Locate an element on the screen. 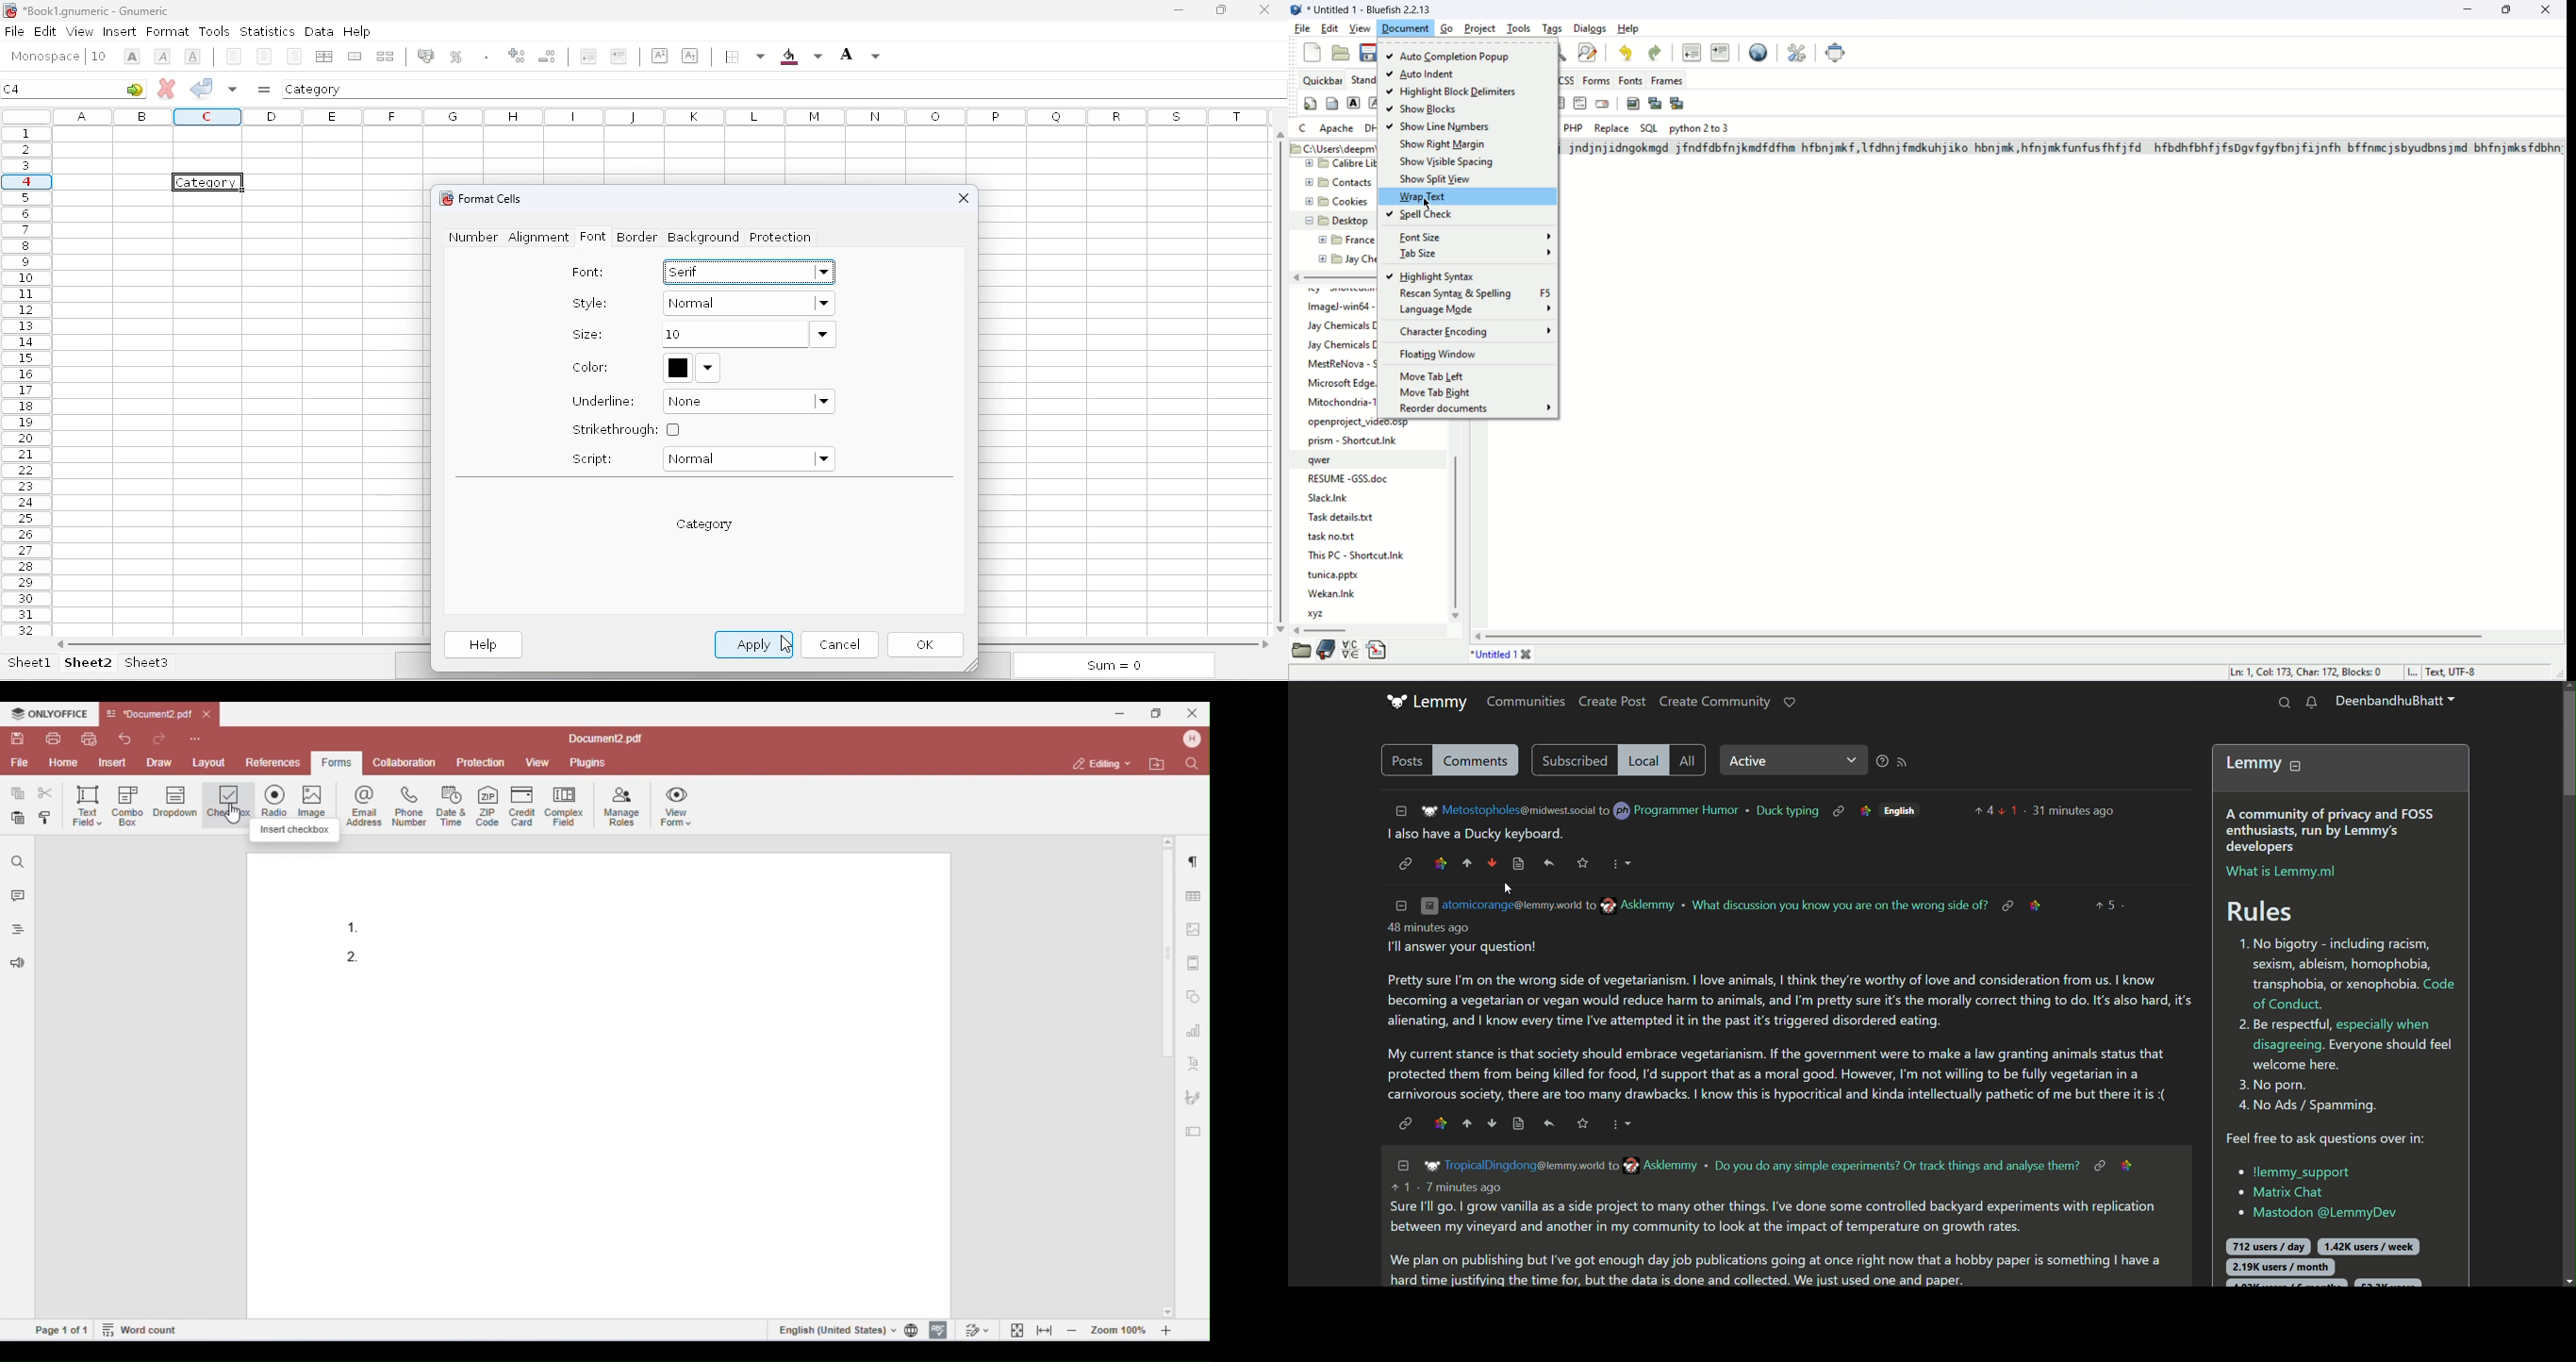 The width and height of the screenshot is (2576, 1372). comment type is located at coordinates (1690, 760).